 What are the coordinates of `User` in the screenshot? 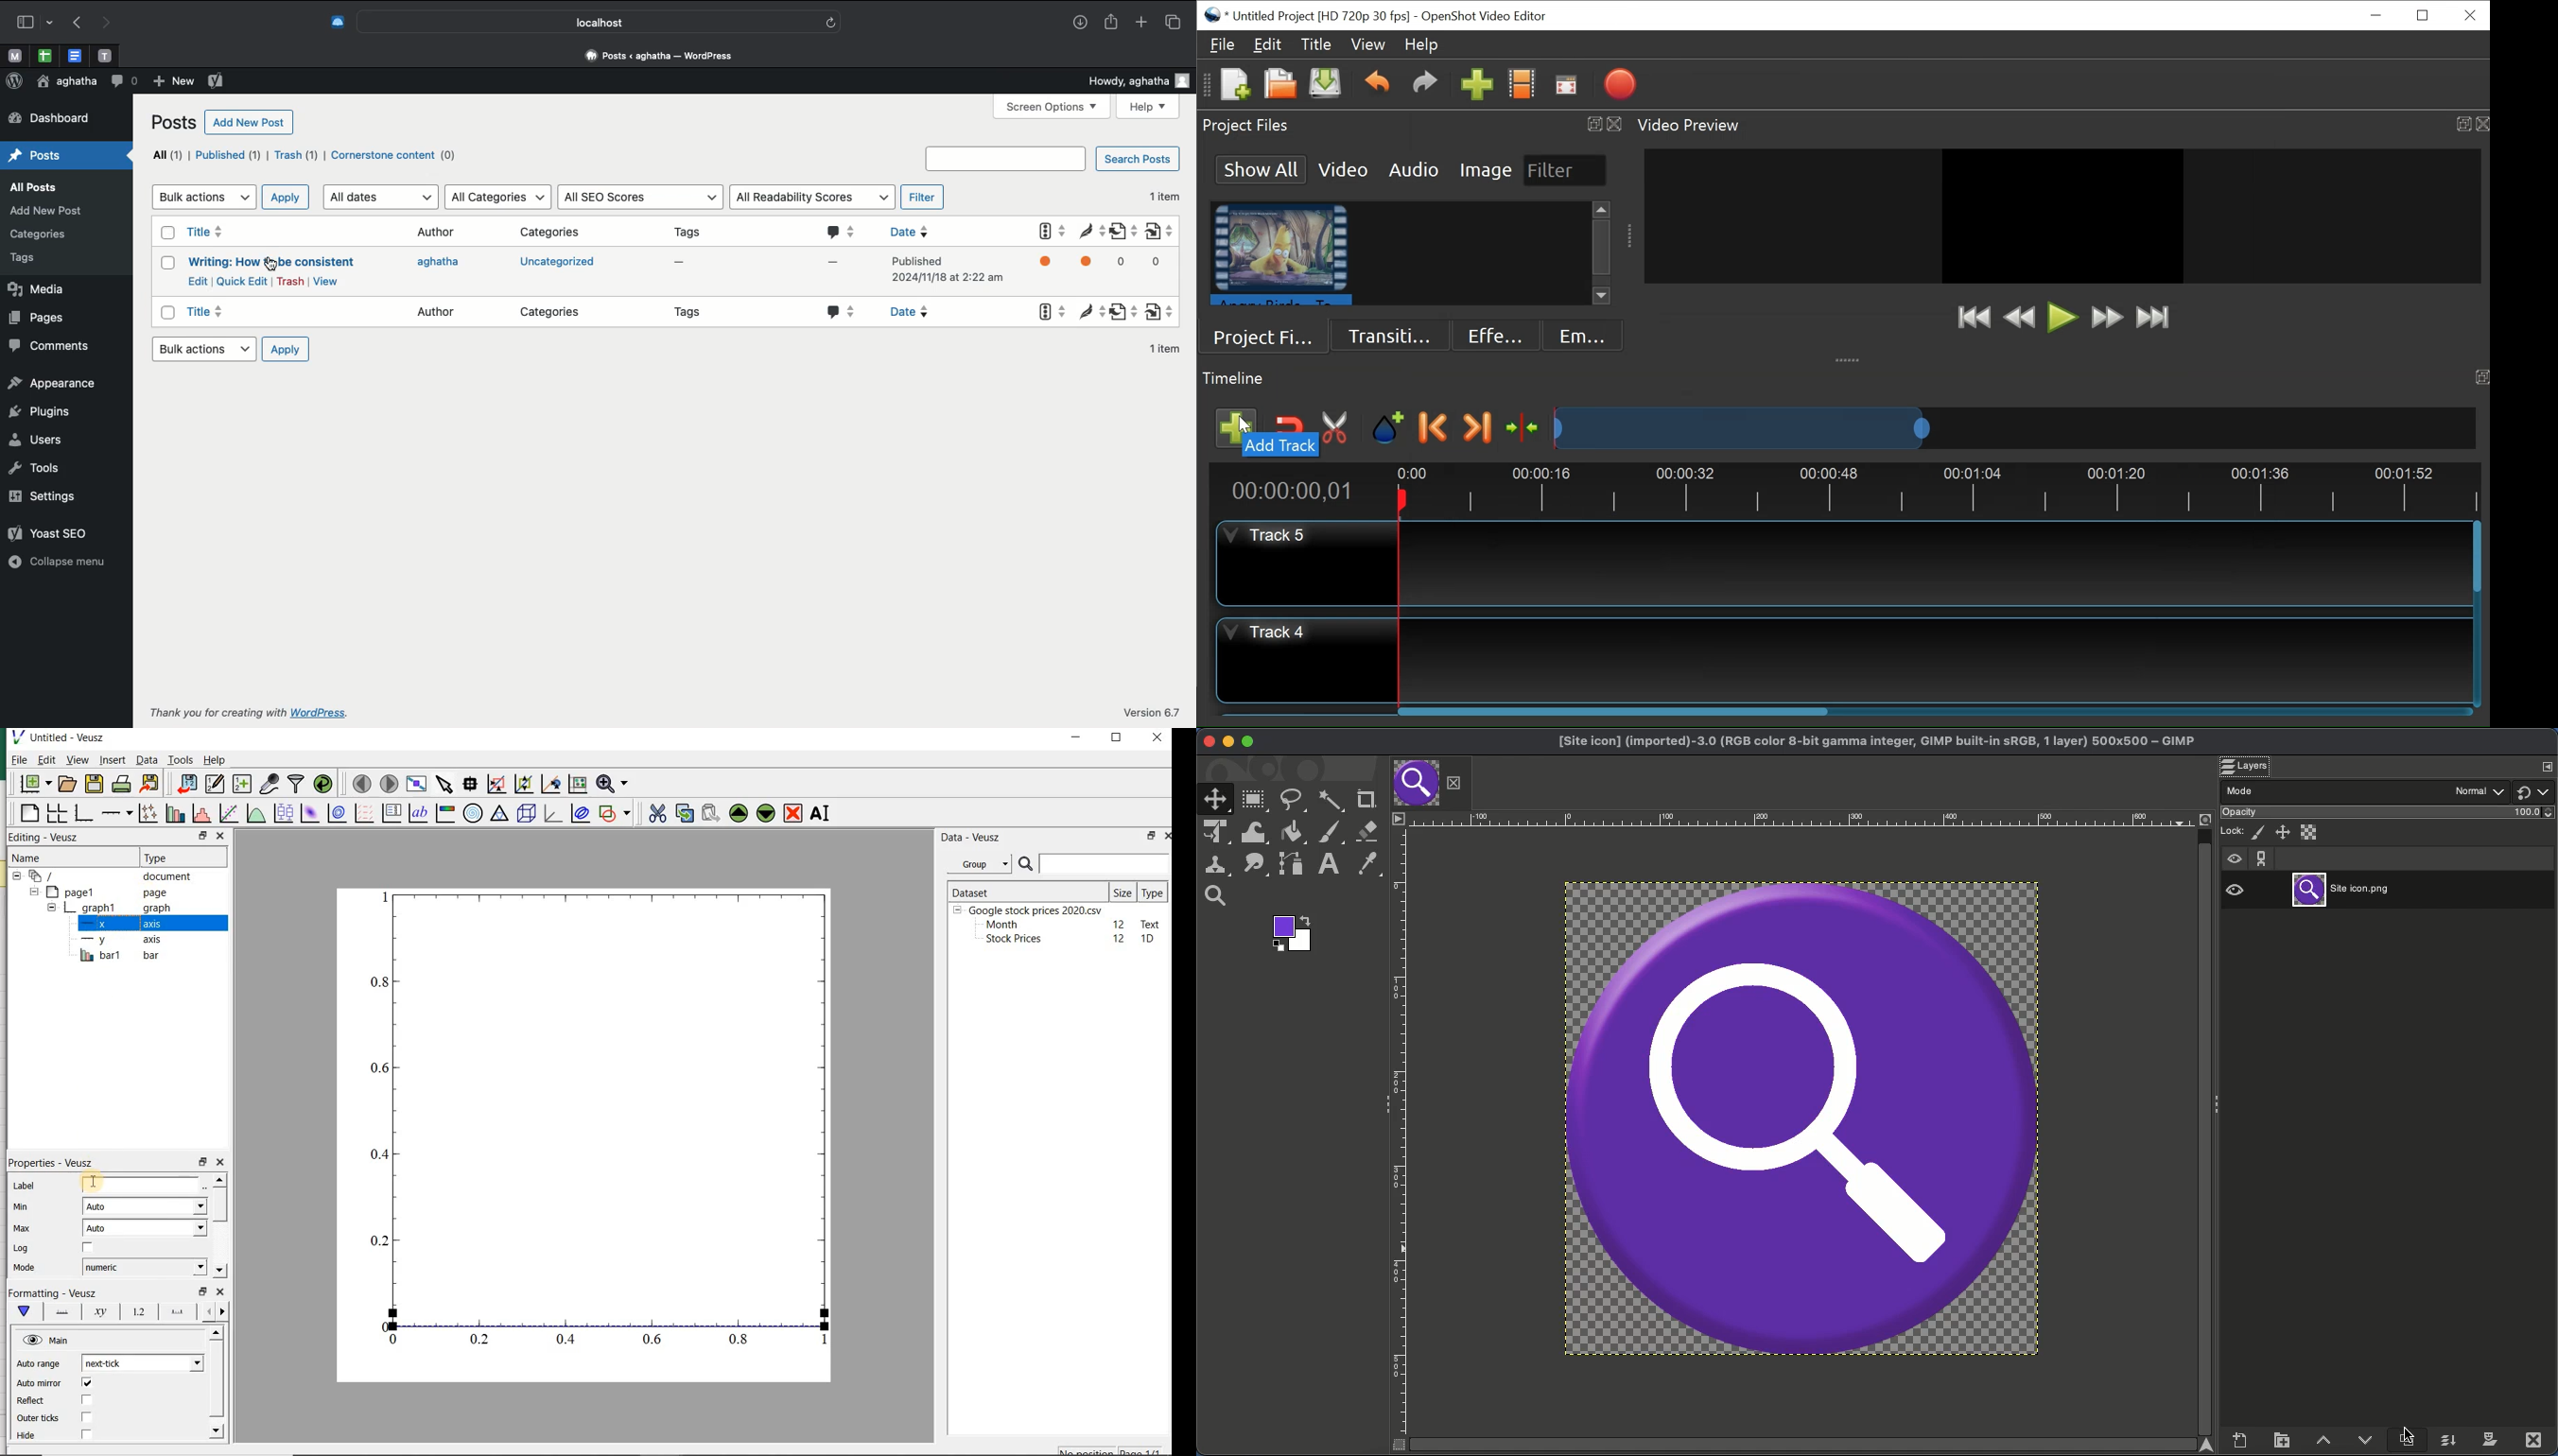 It's located at (65, 82).